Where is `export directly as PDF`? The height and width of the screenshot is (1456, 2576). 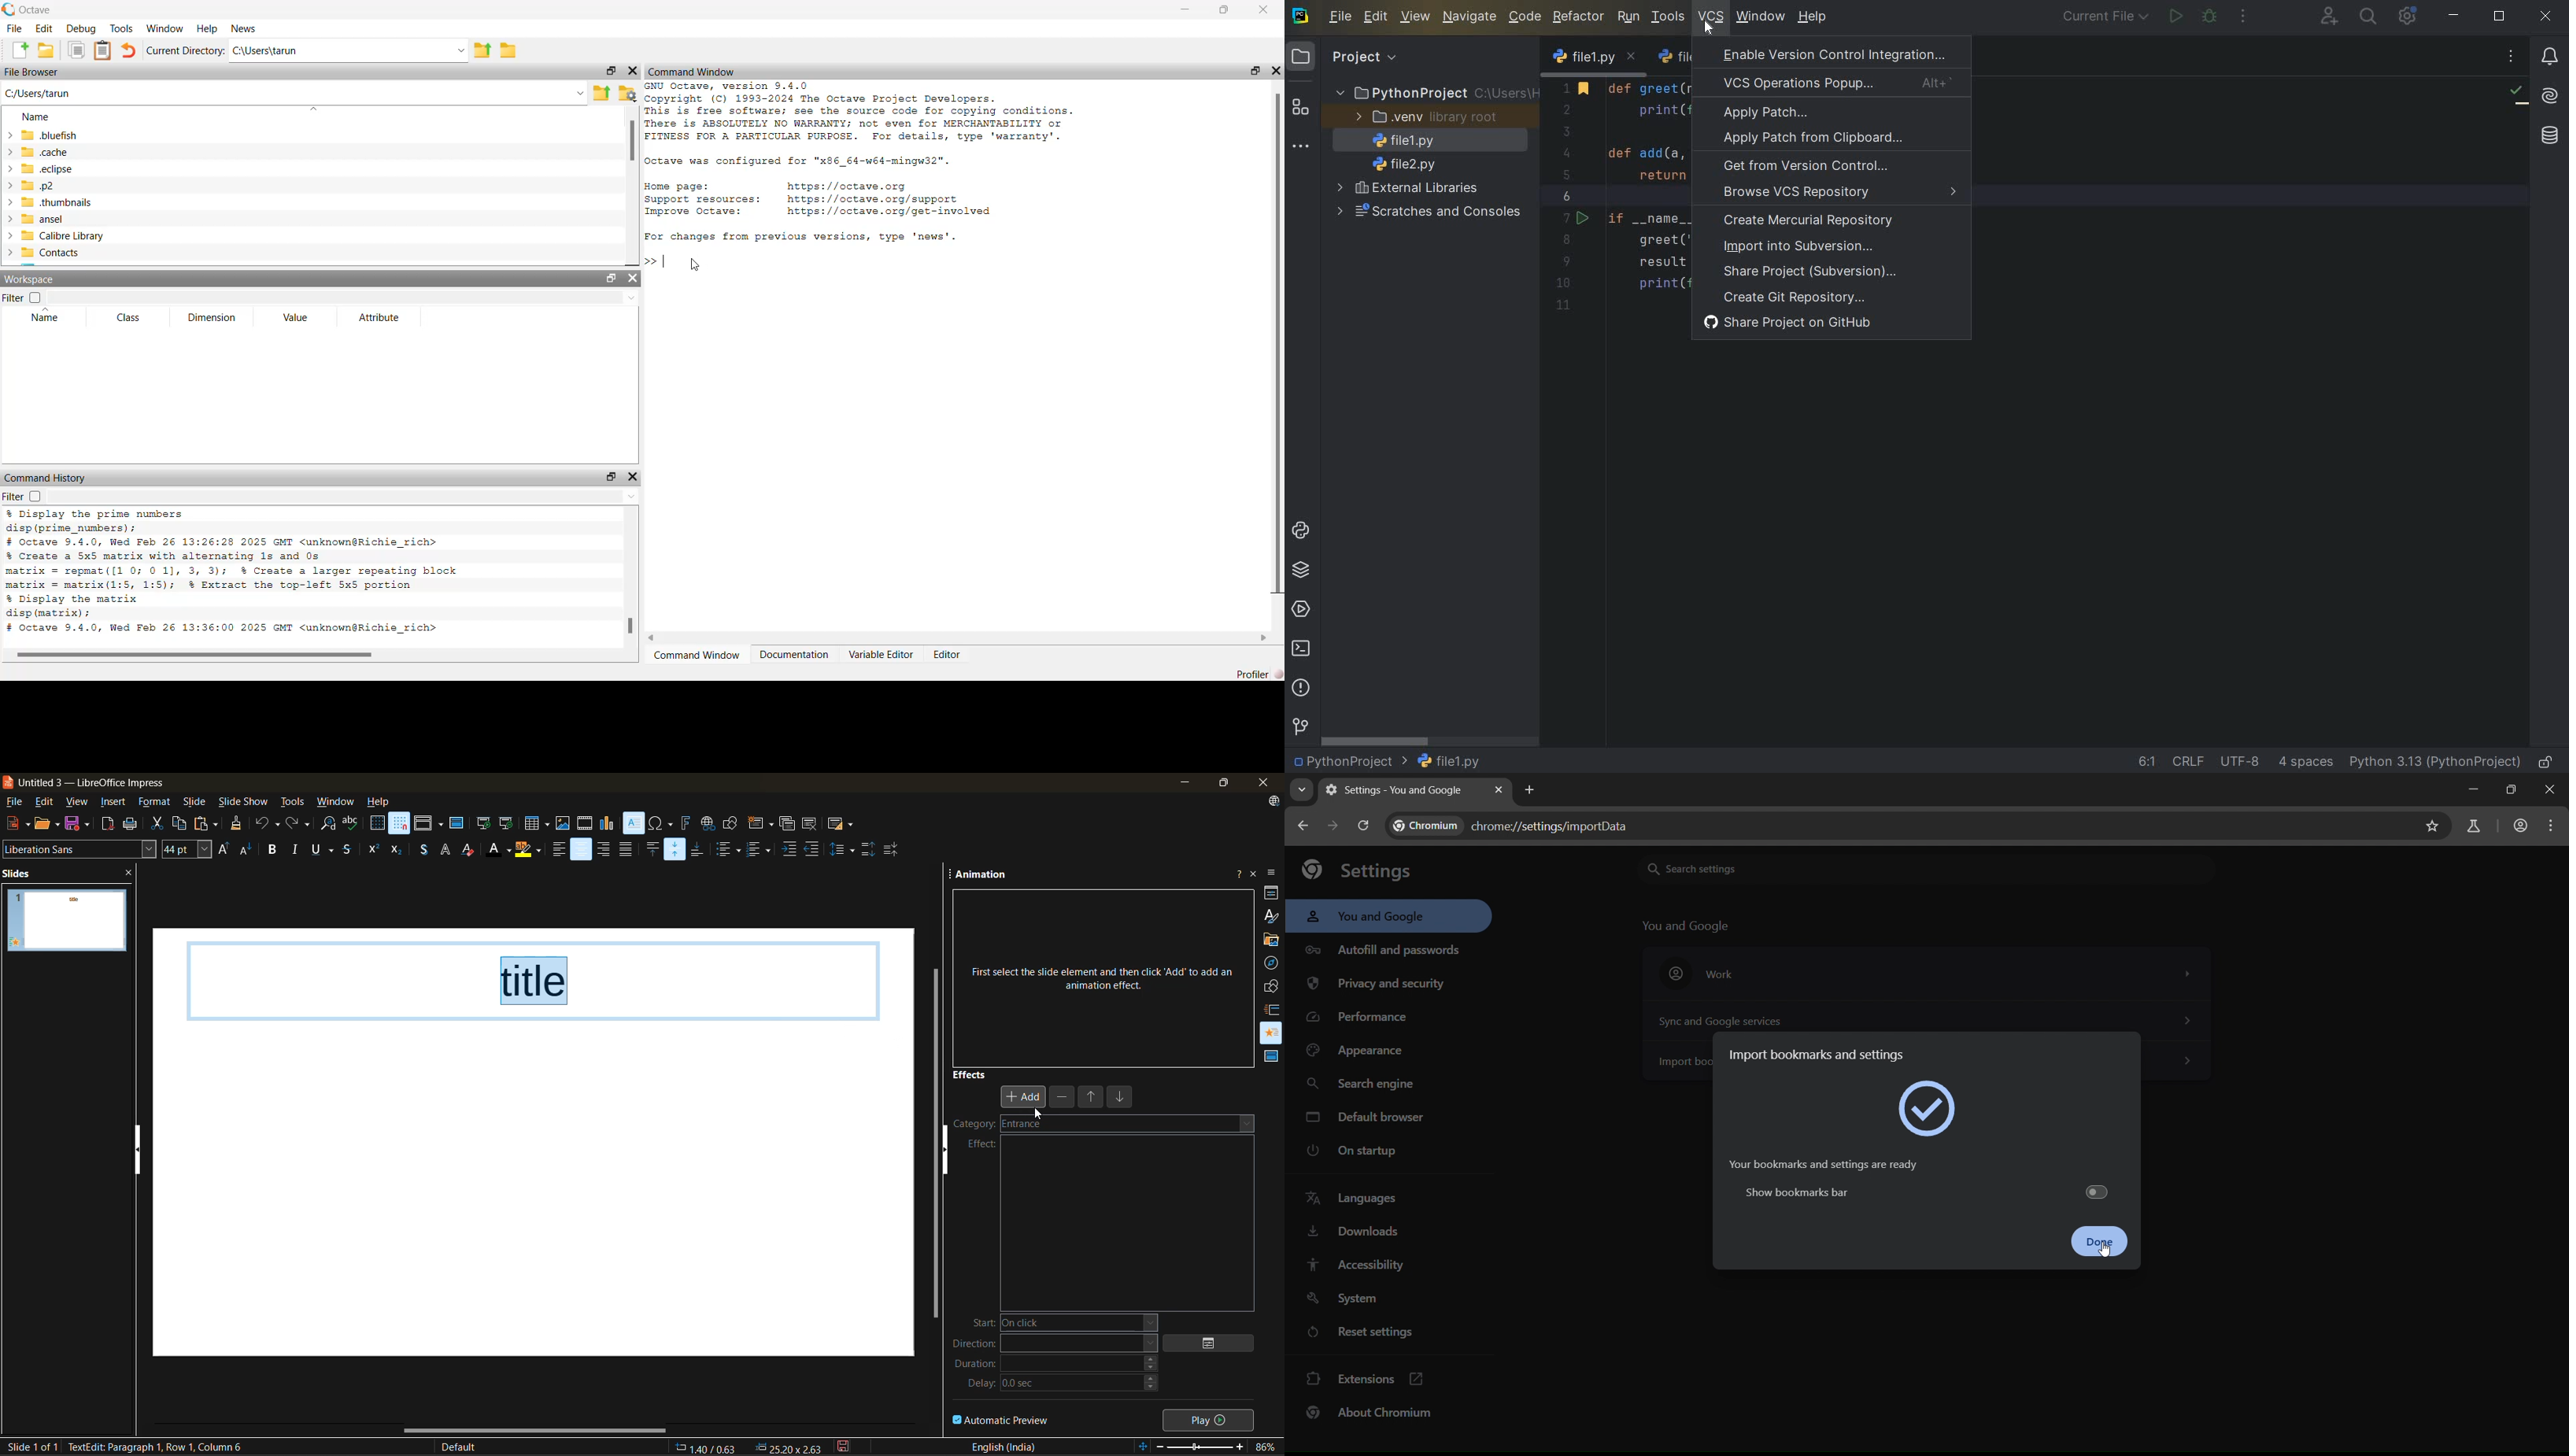 export directly as PDF is located at coordinates (108, 825).